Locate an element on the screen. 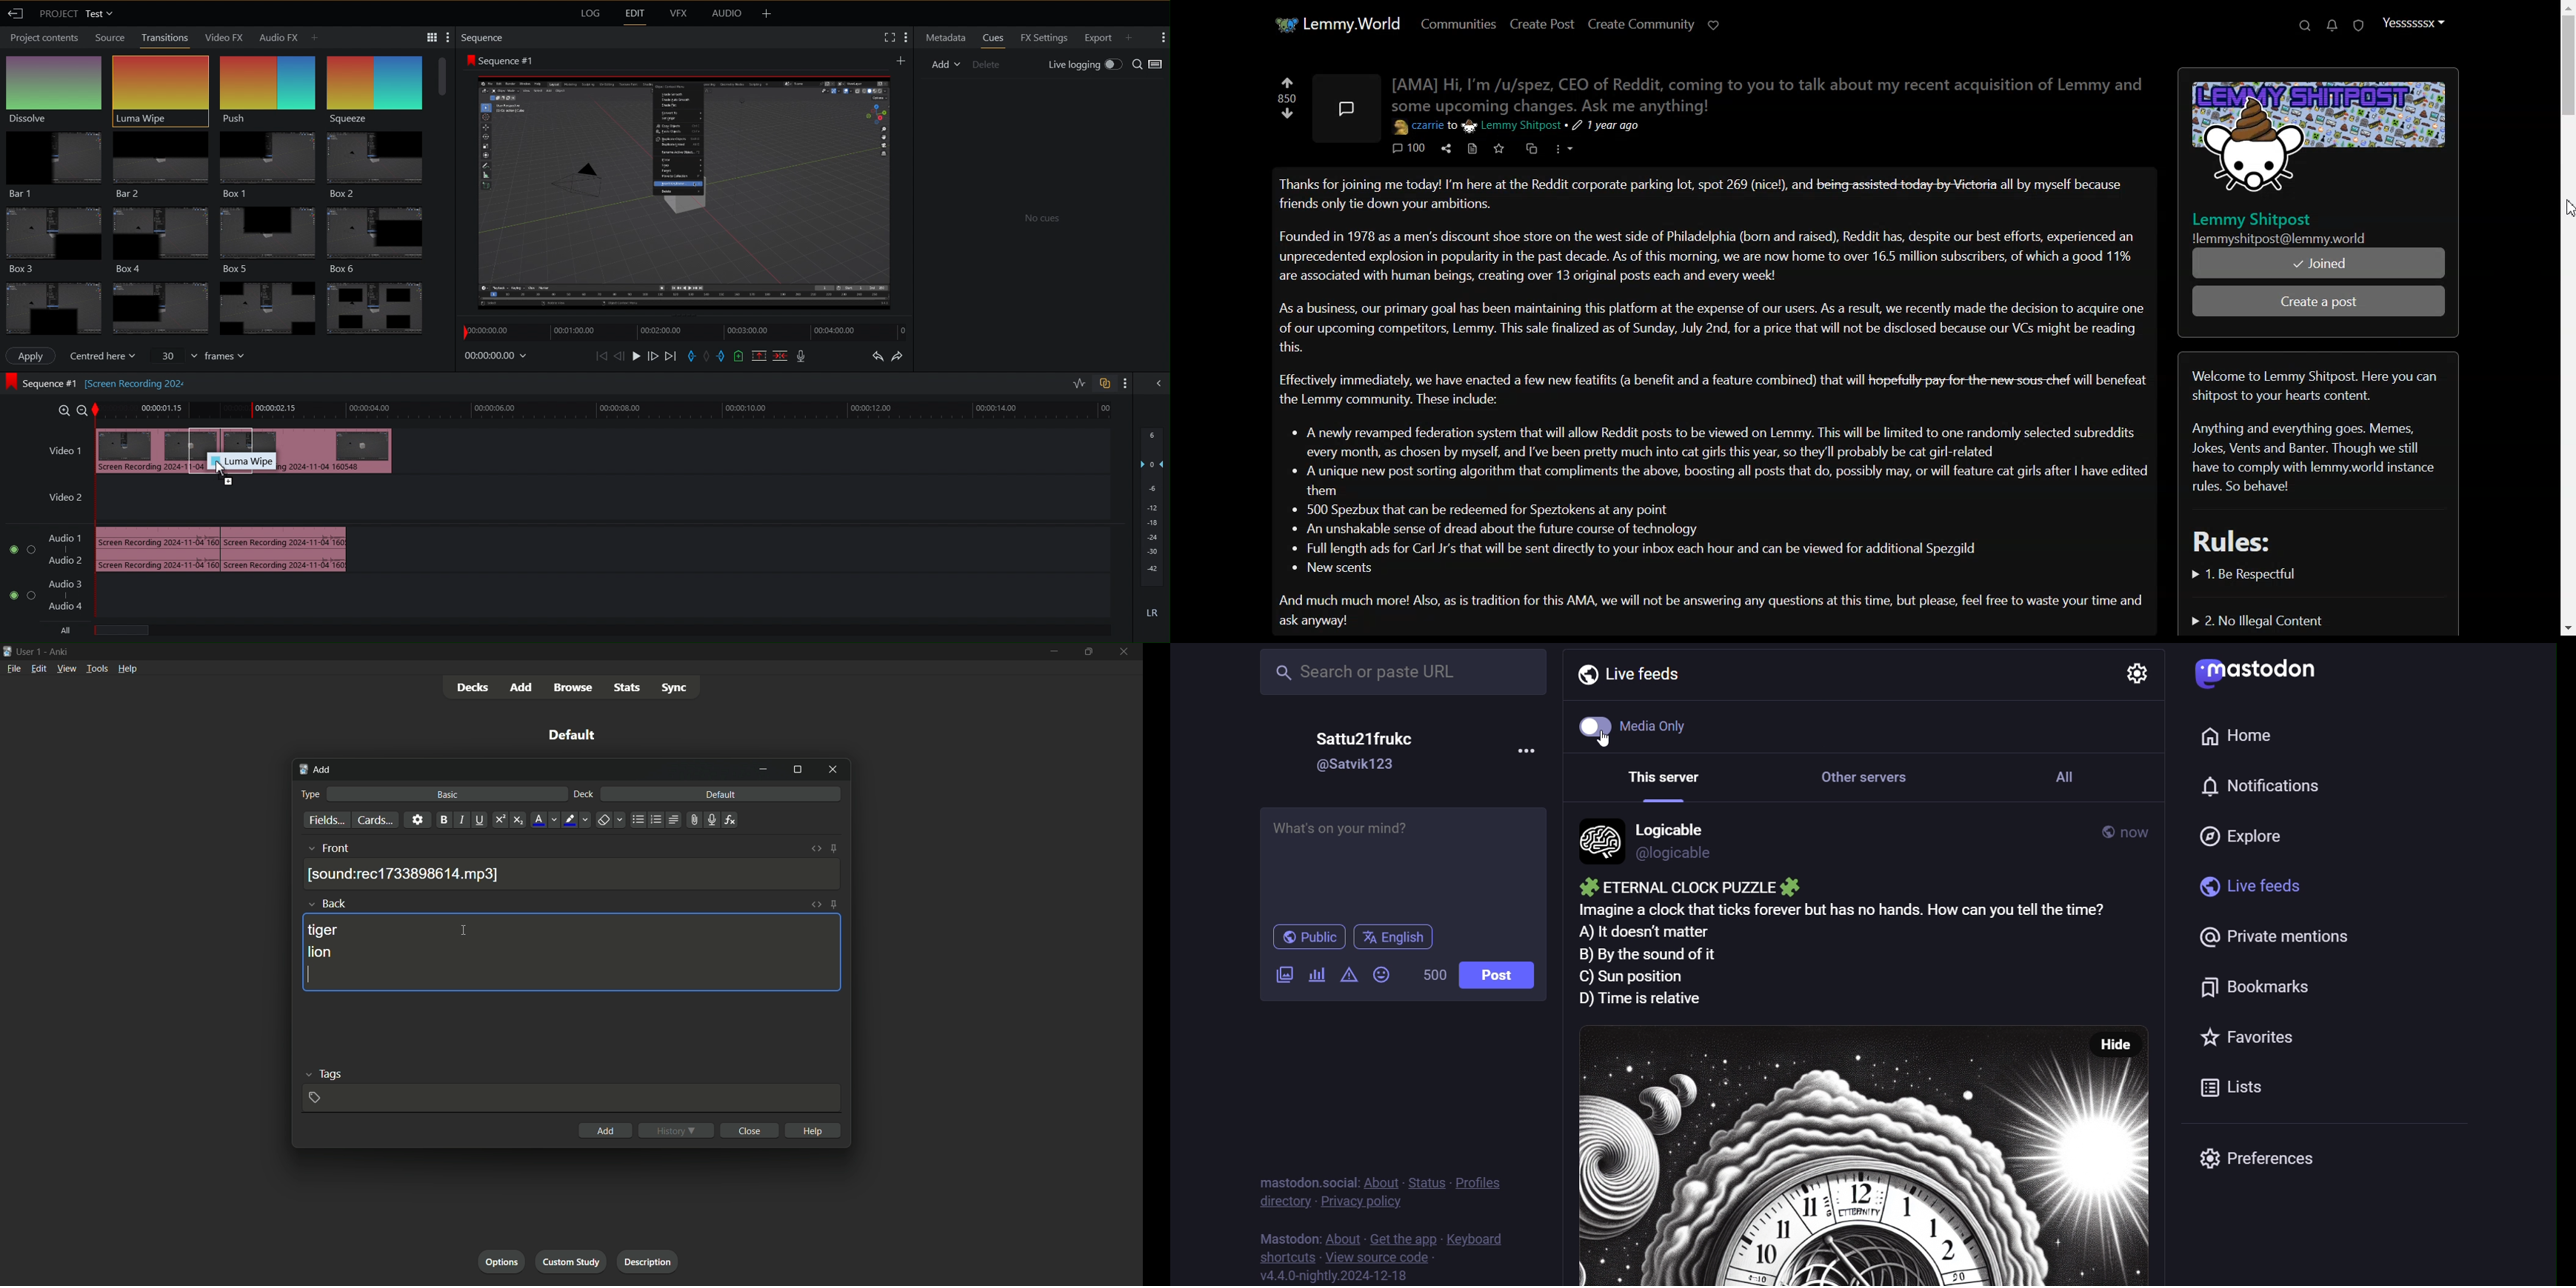 This screenshot has height=1288, width=2576. post is located at coordinates (1506, 977).